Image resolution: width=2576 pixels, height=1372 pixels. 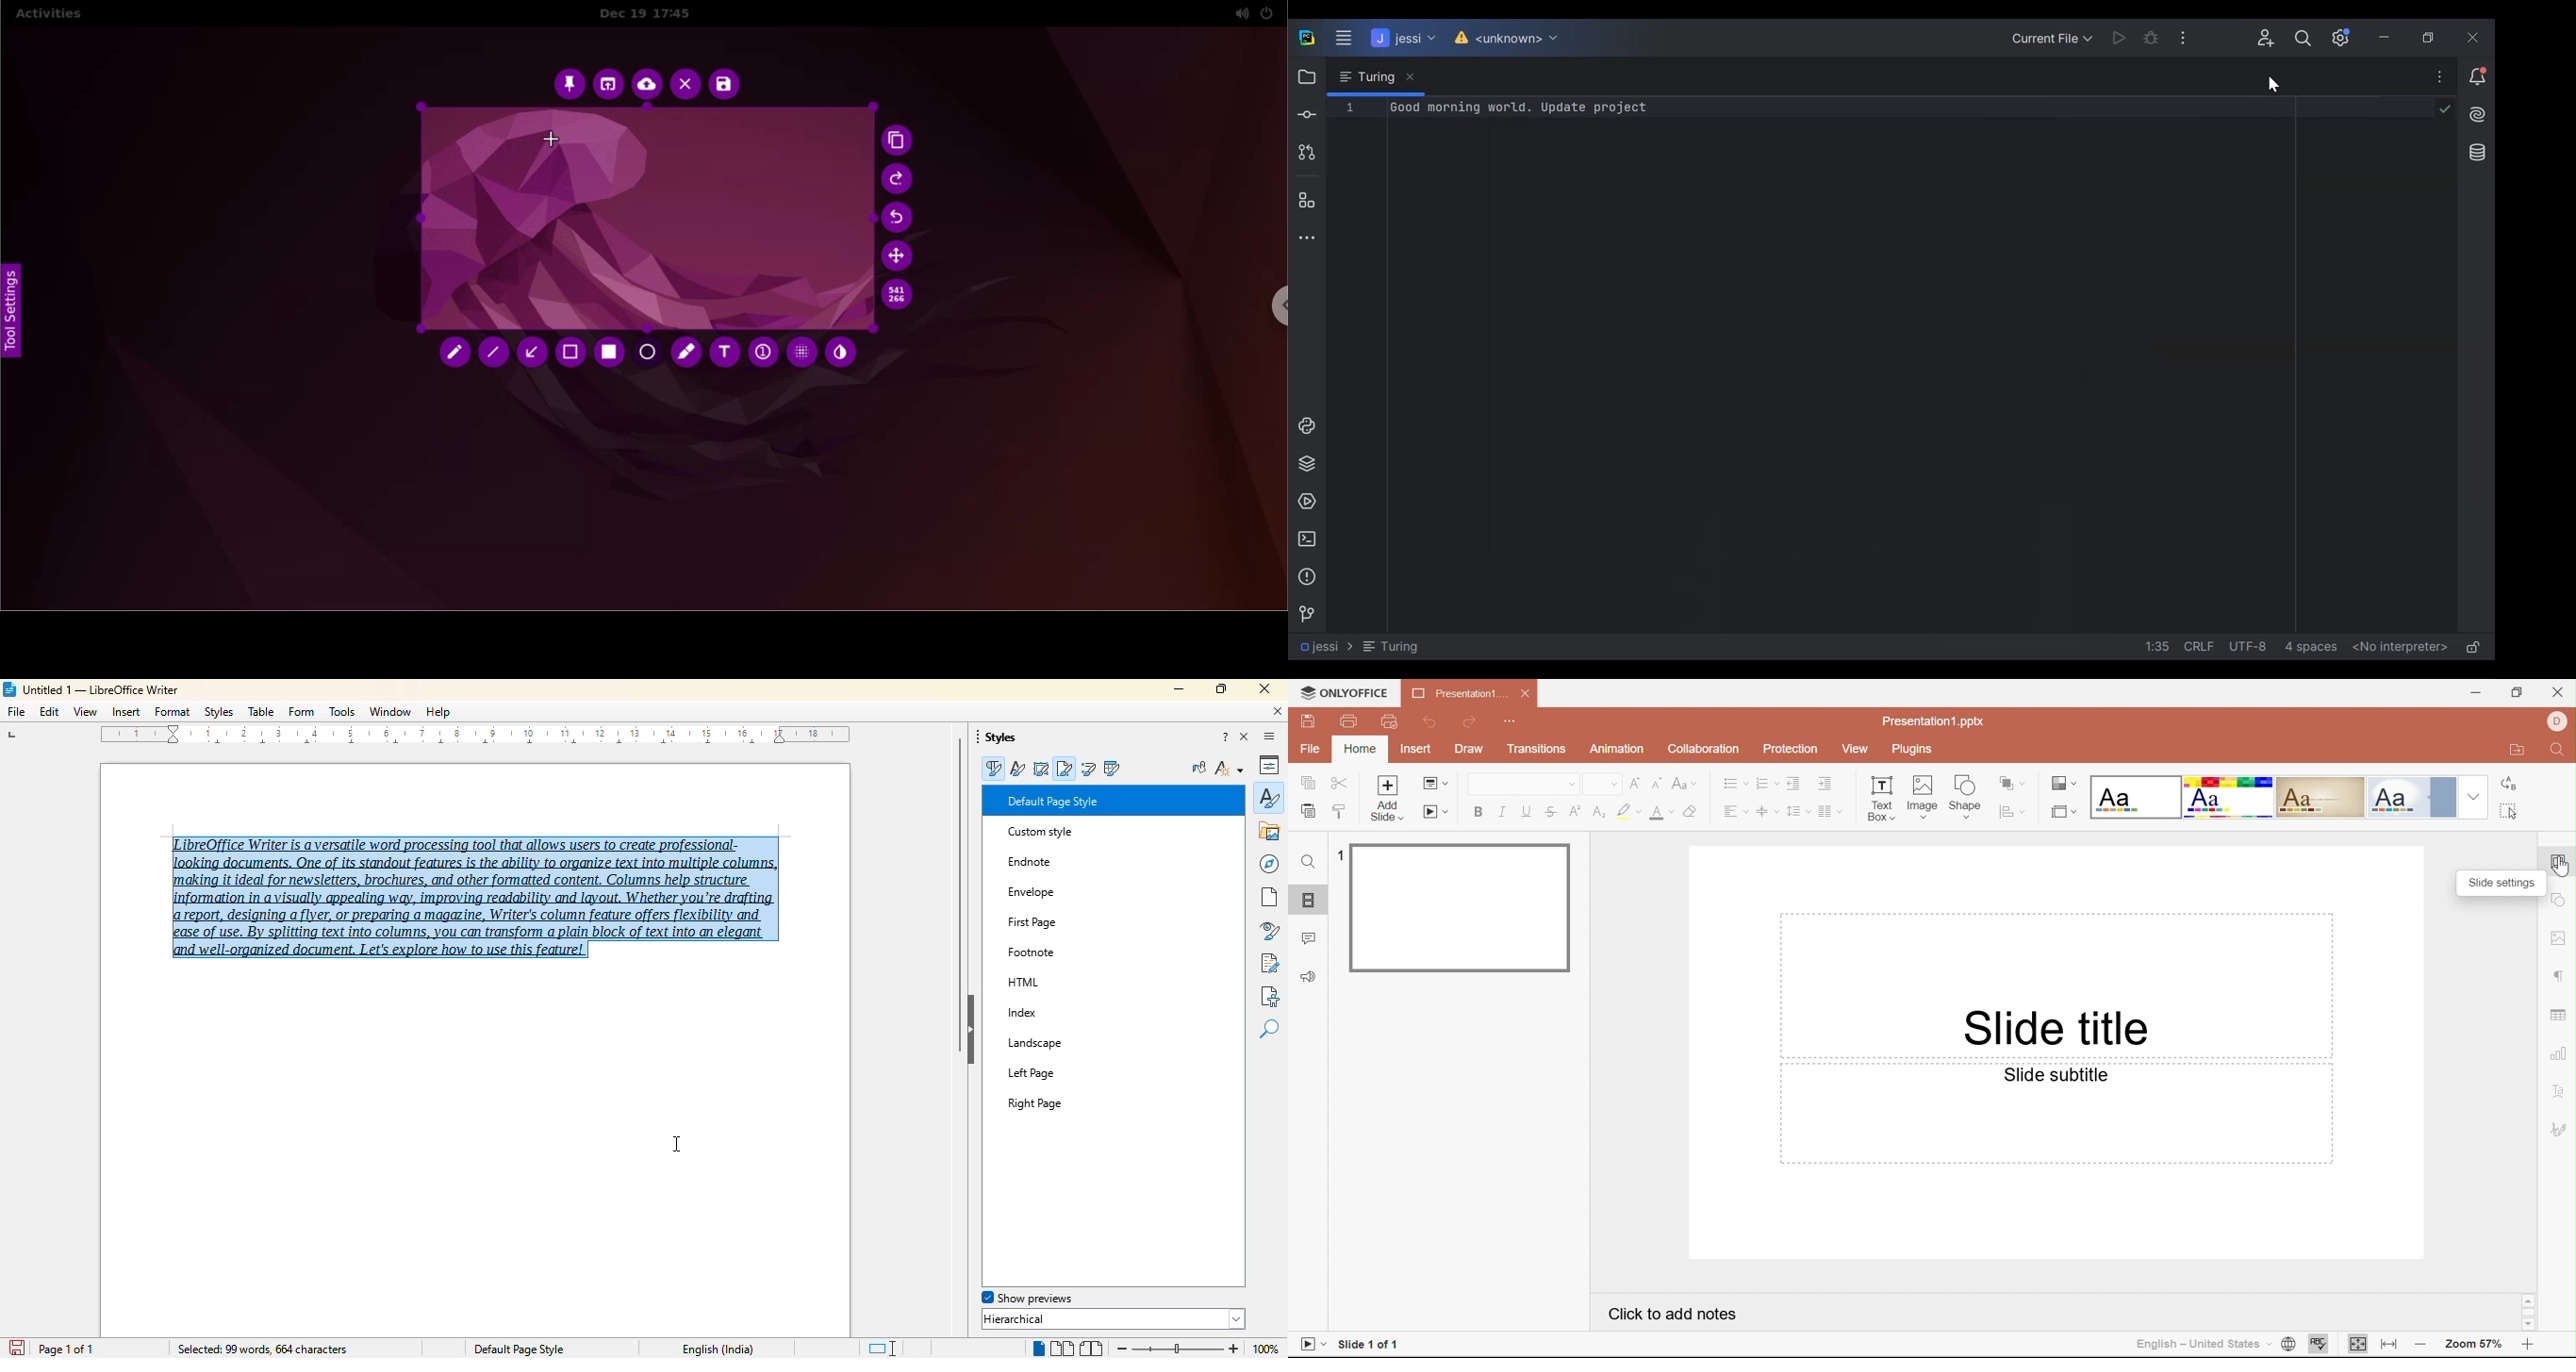 What do you see at coordinates (1271, 764) in the screenshot?
I see `properties` at bounding box center [1271, 764].